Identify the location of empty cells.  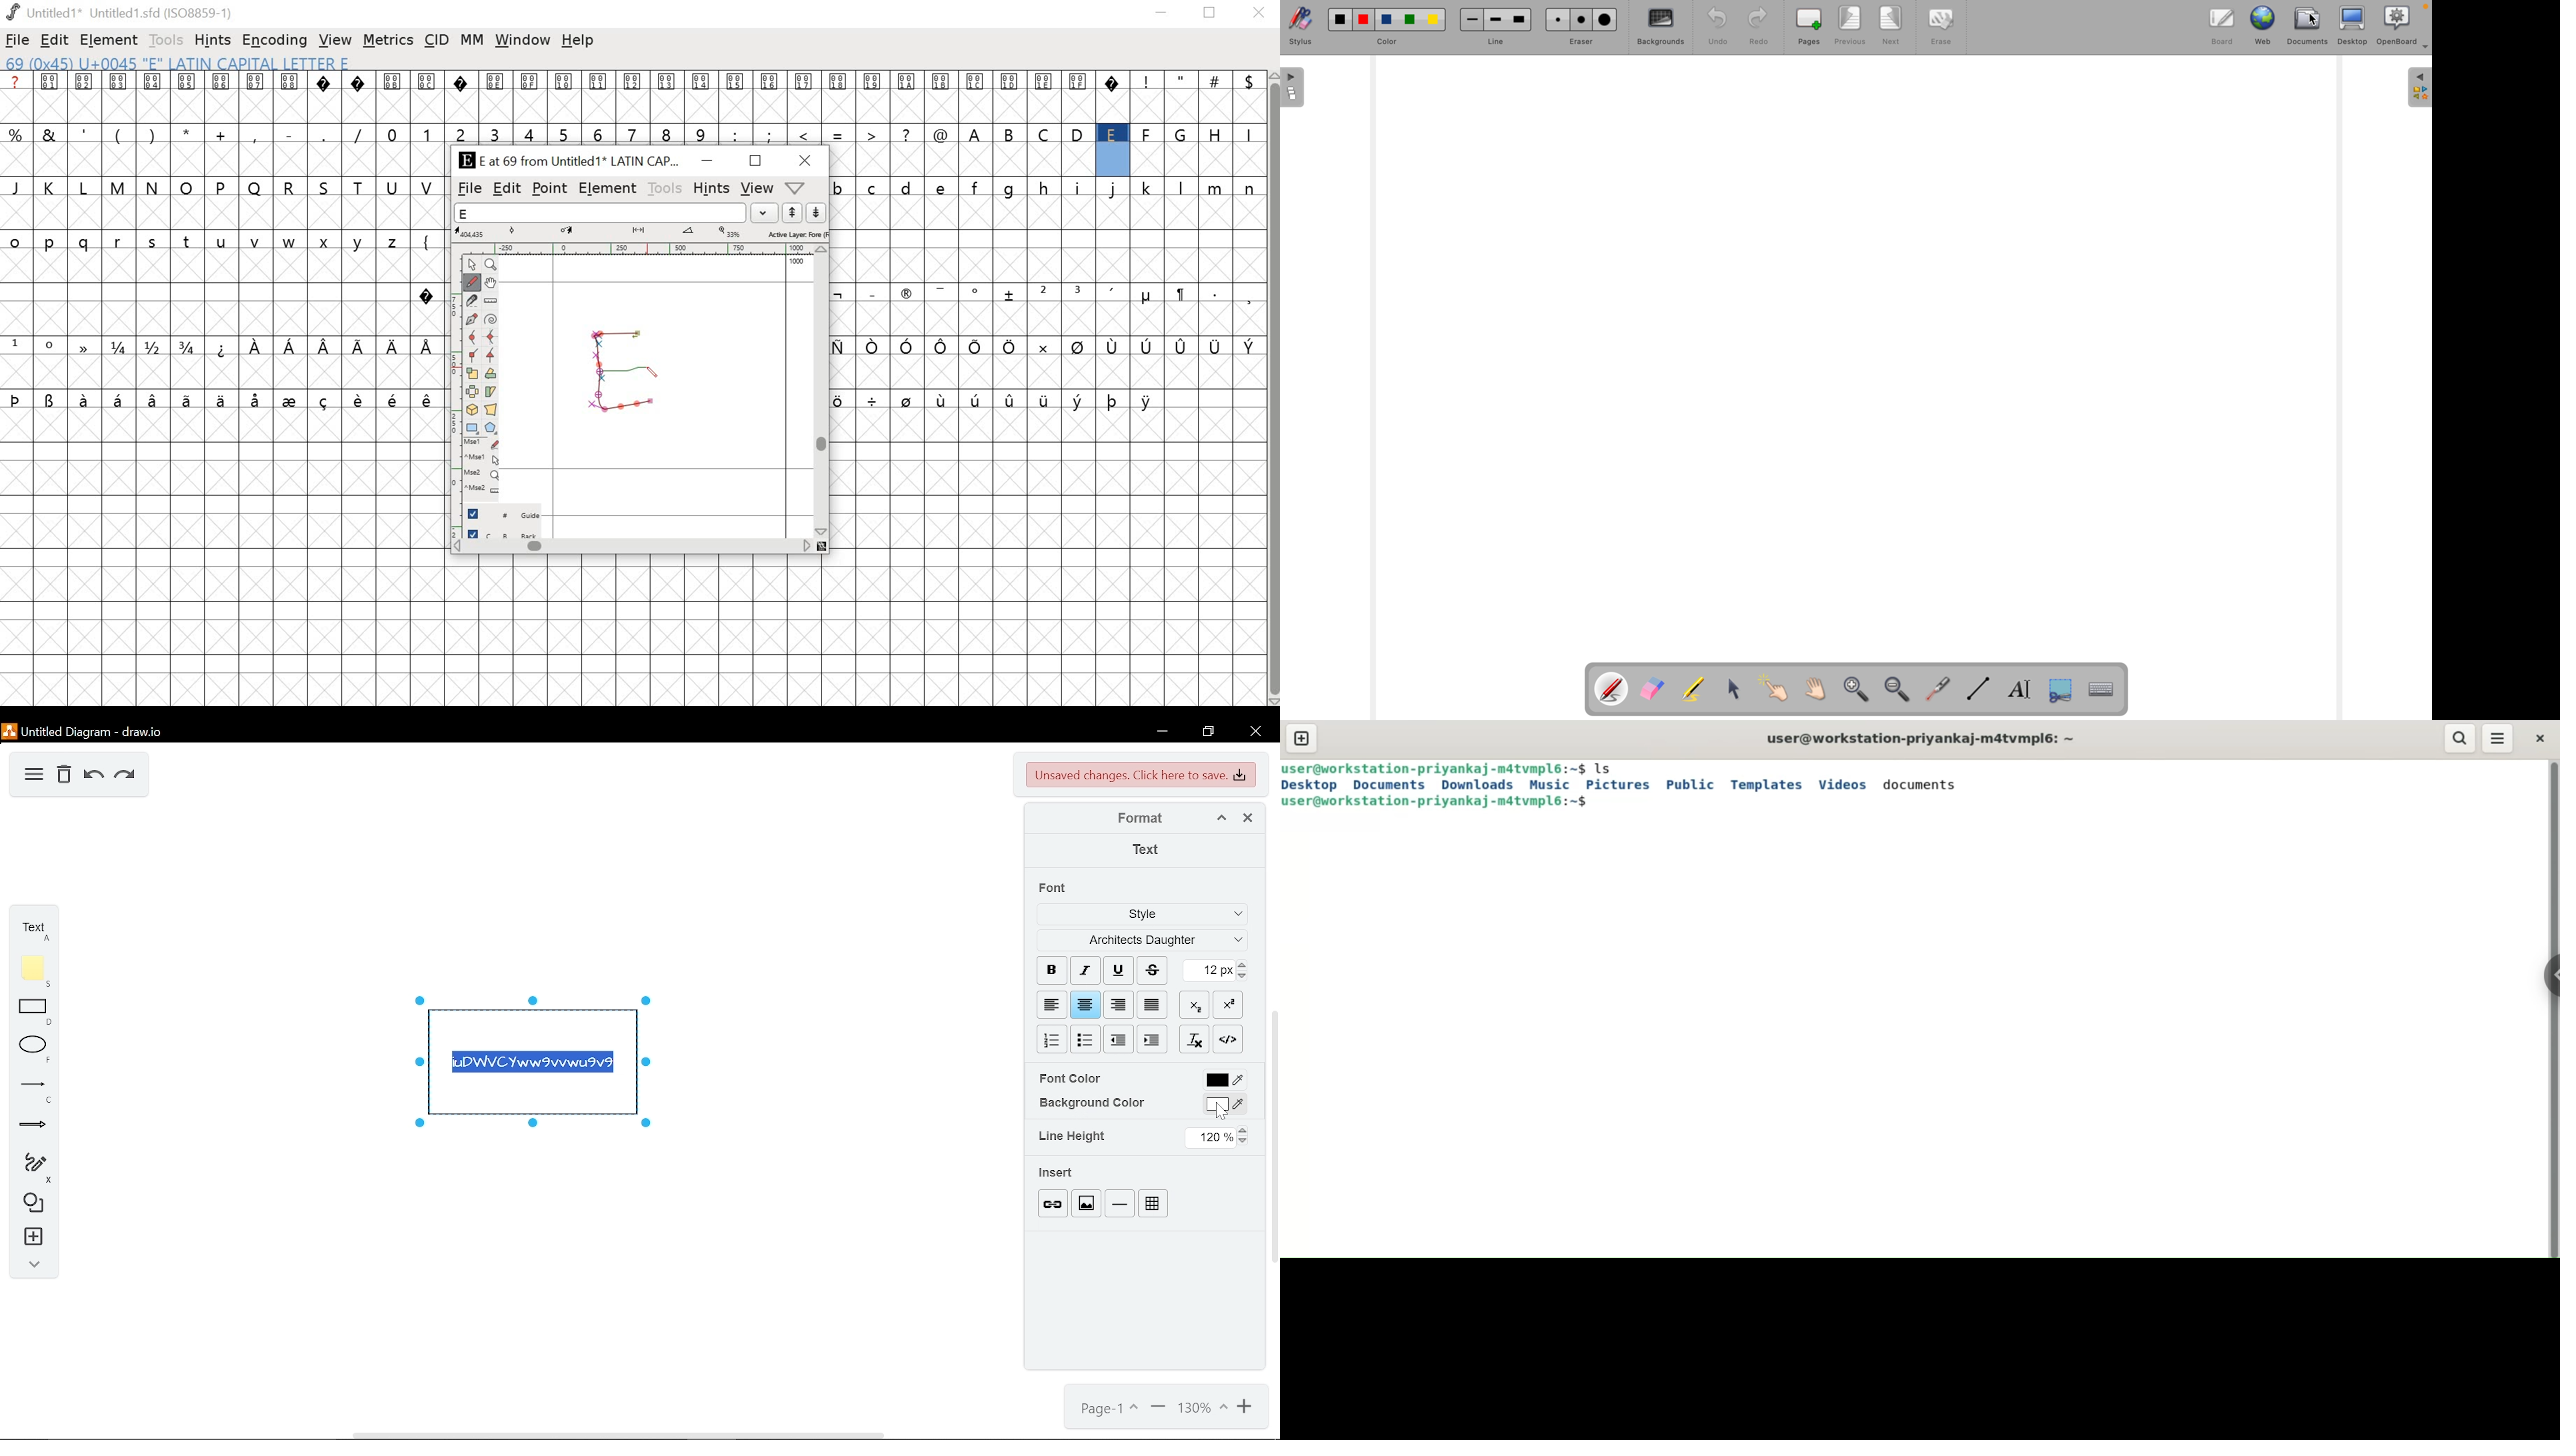
(220, 373).